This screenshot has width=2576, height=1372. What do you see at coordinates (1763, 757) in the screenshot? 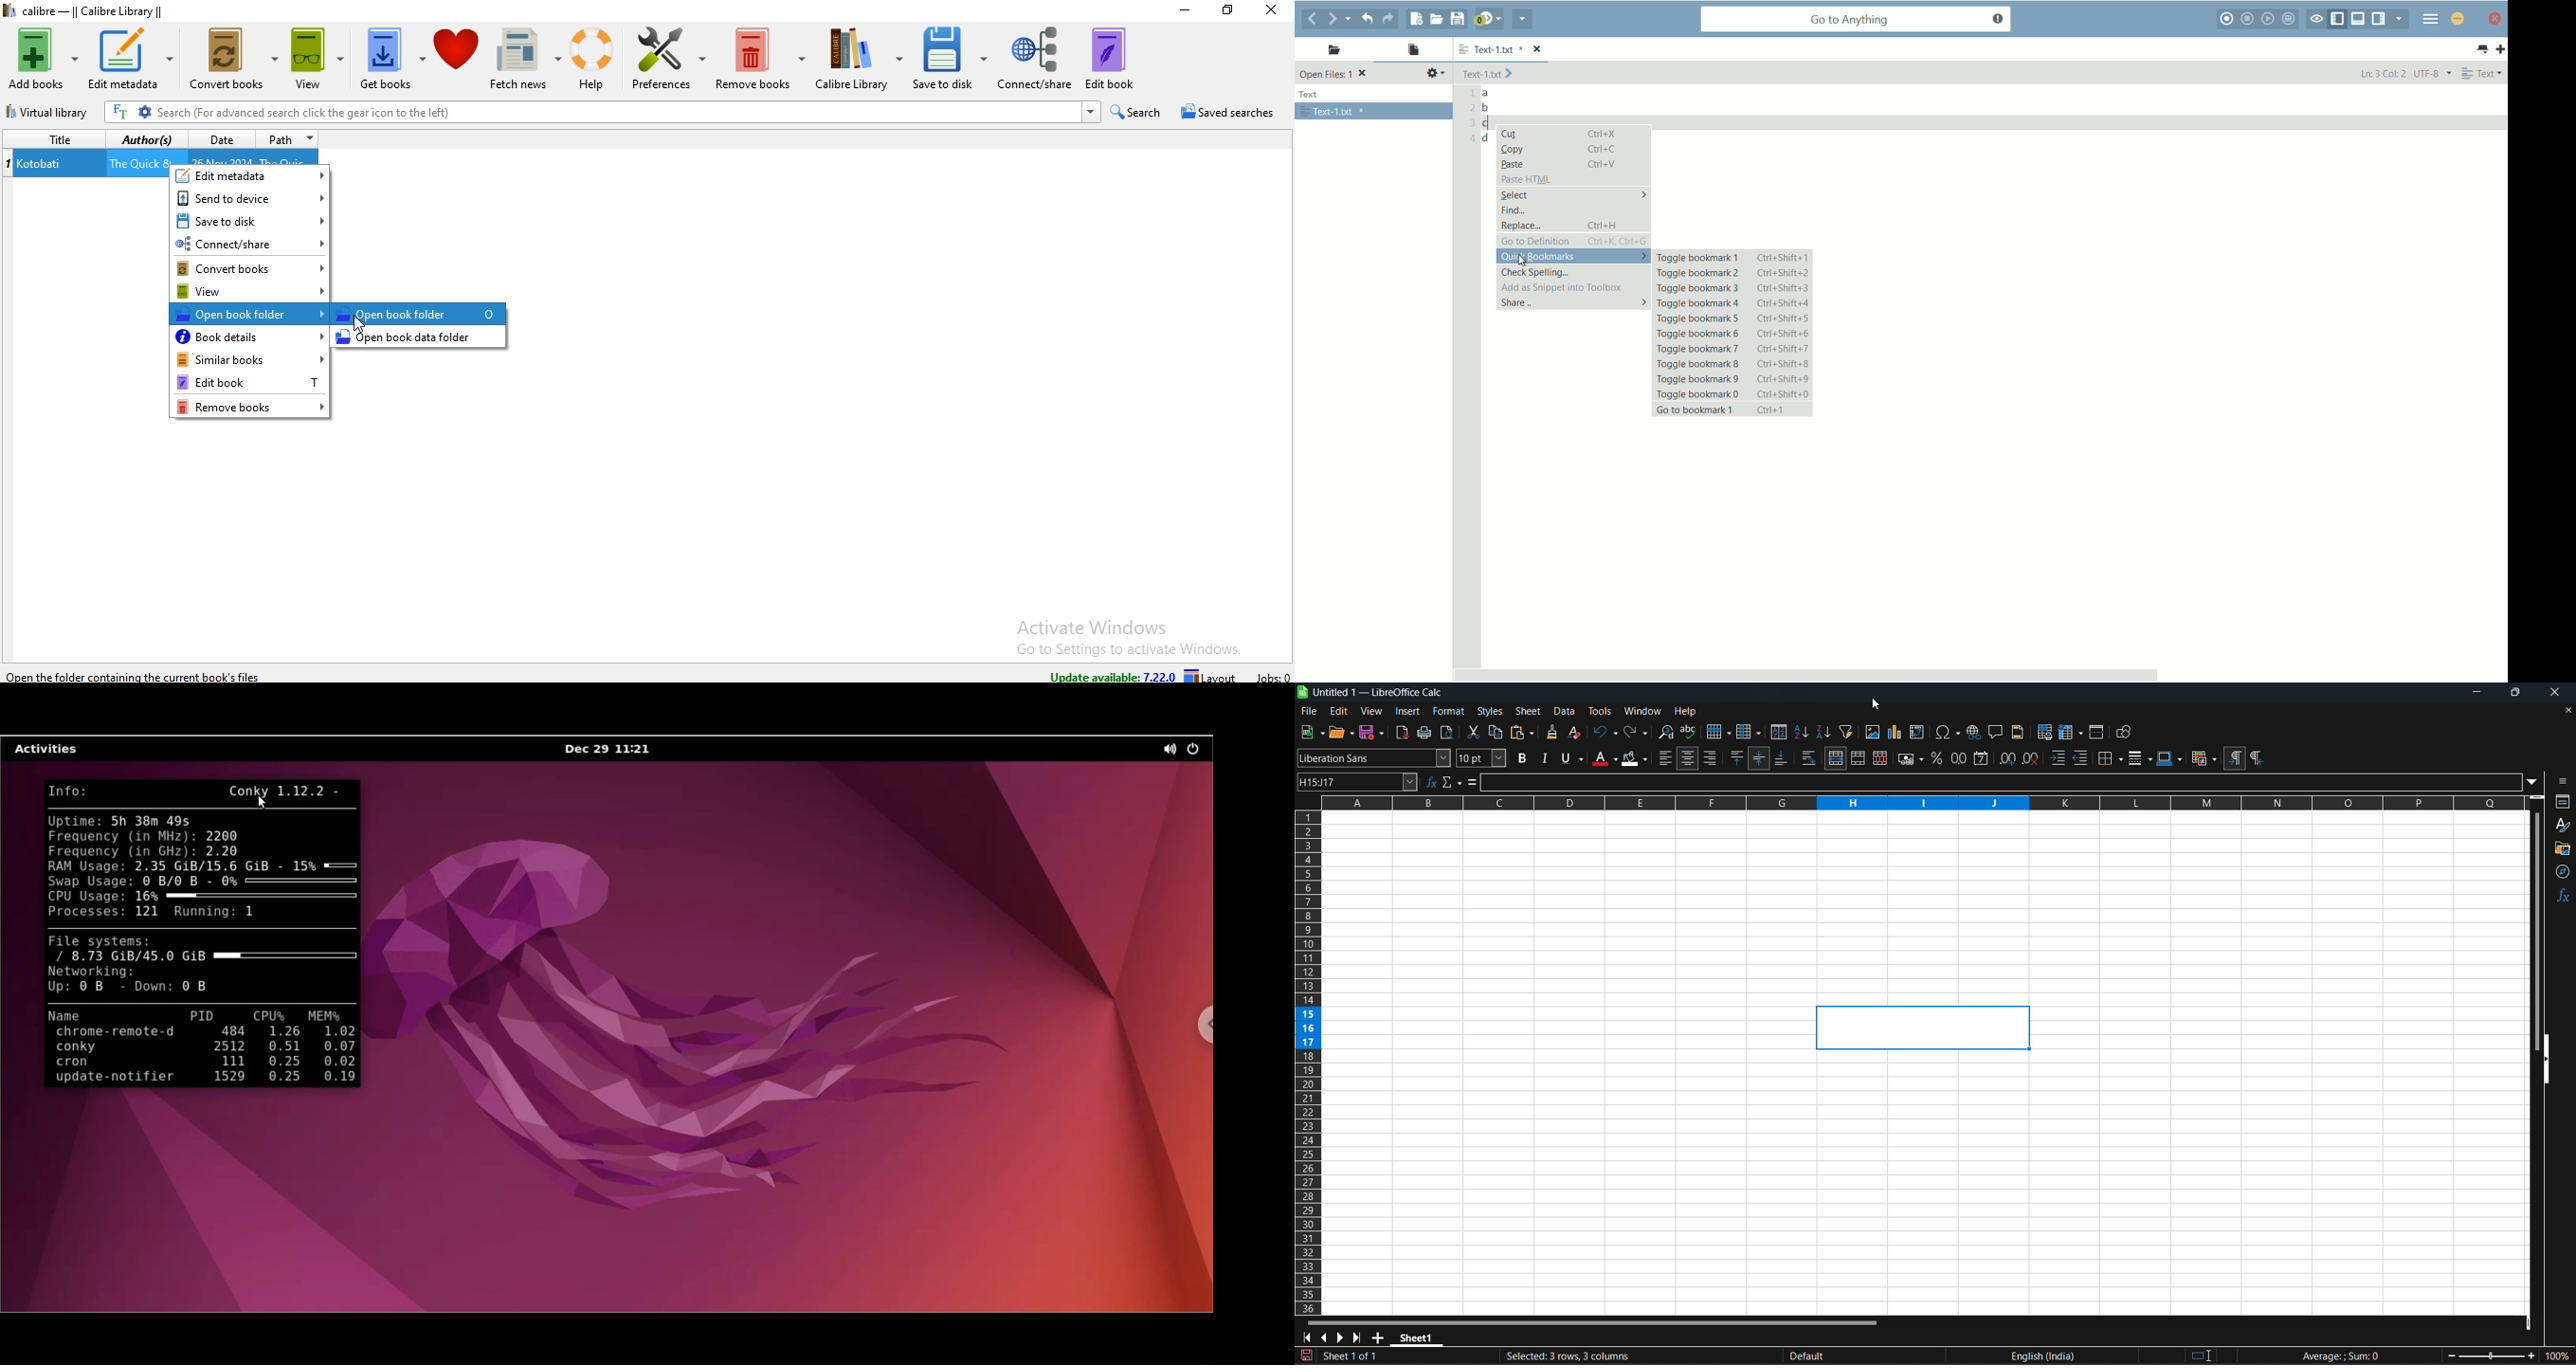
I see `center vertically` at bounding box center [1763, 757].